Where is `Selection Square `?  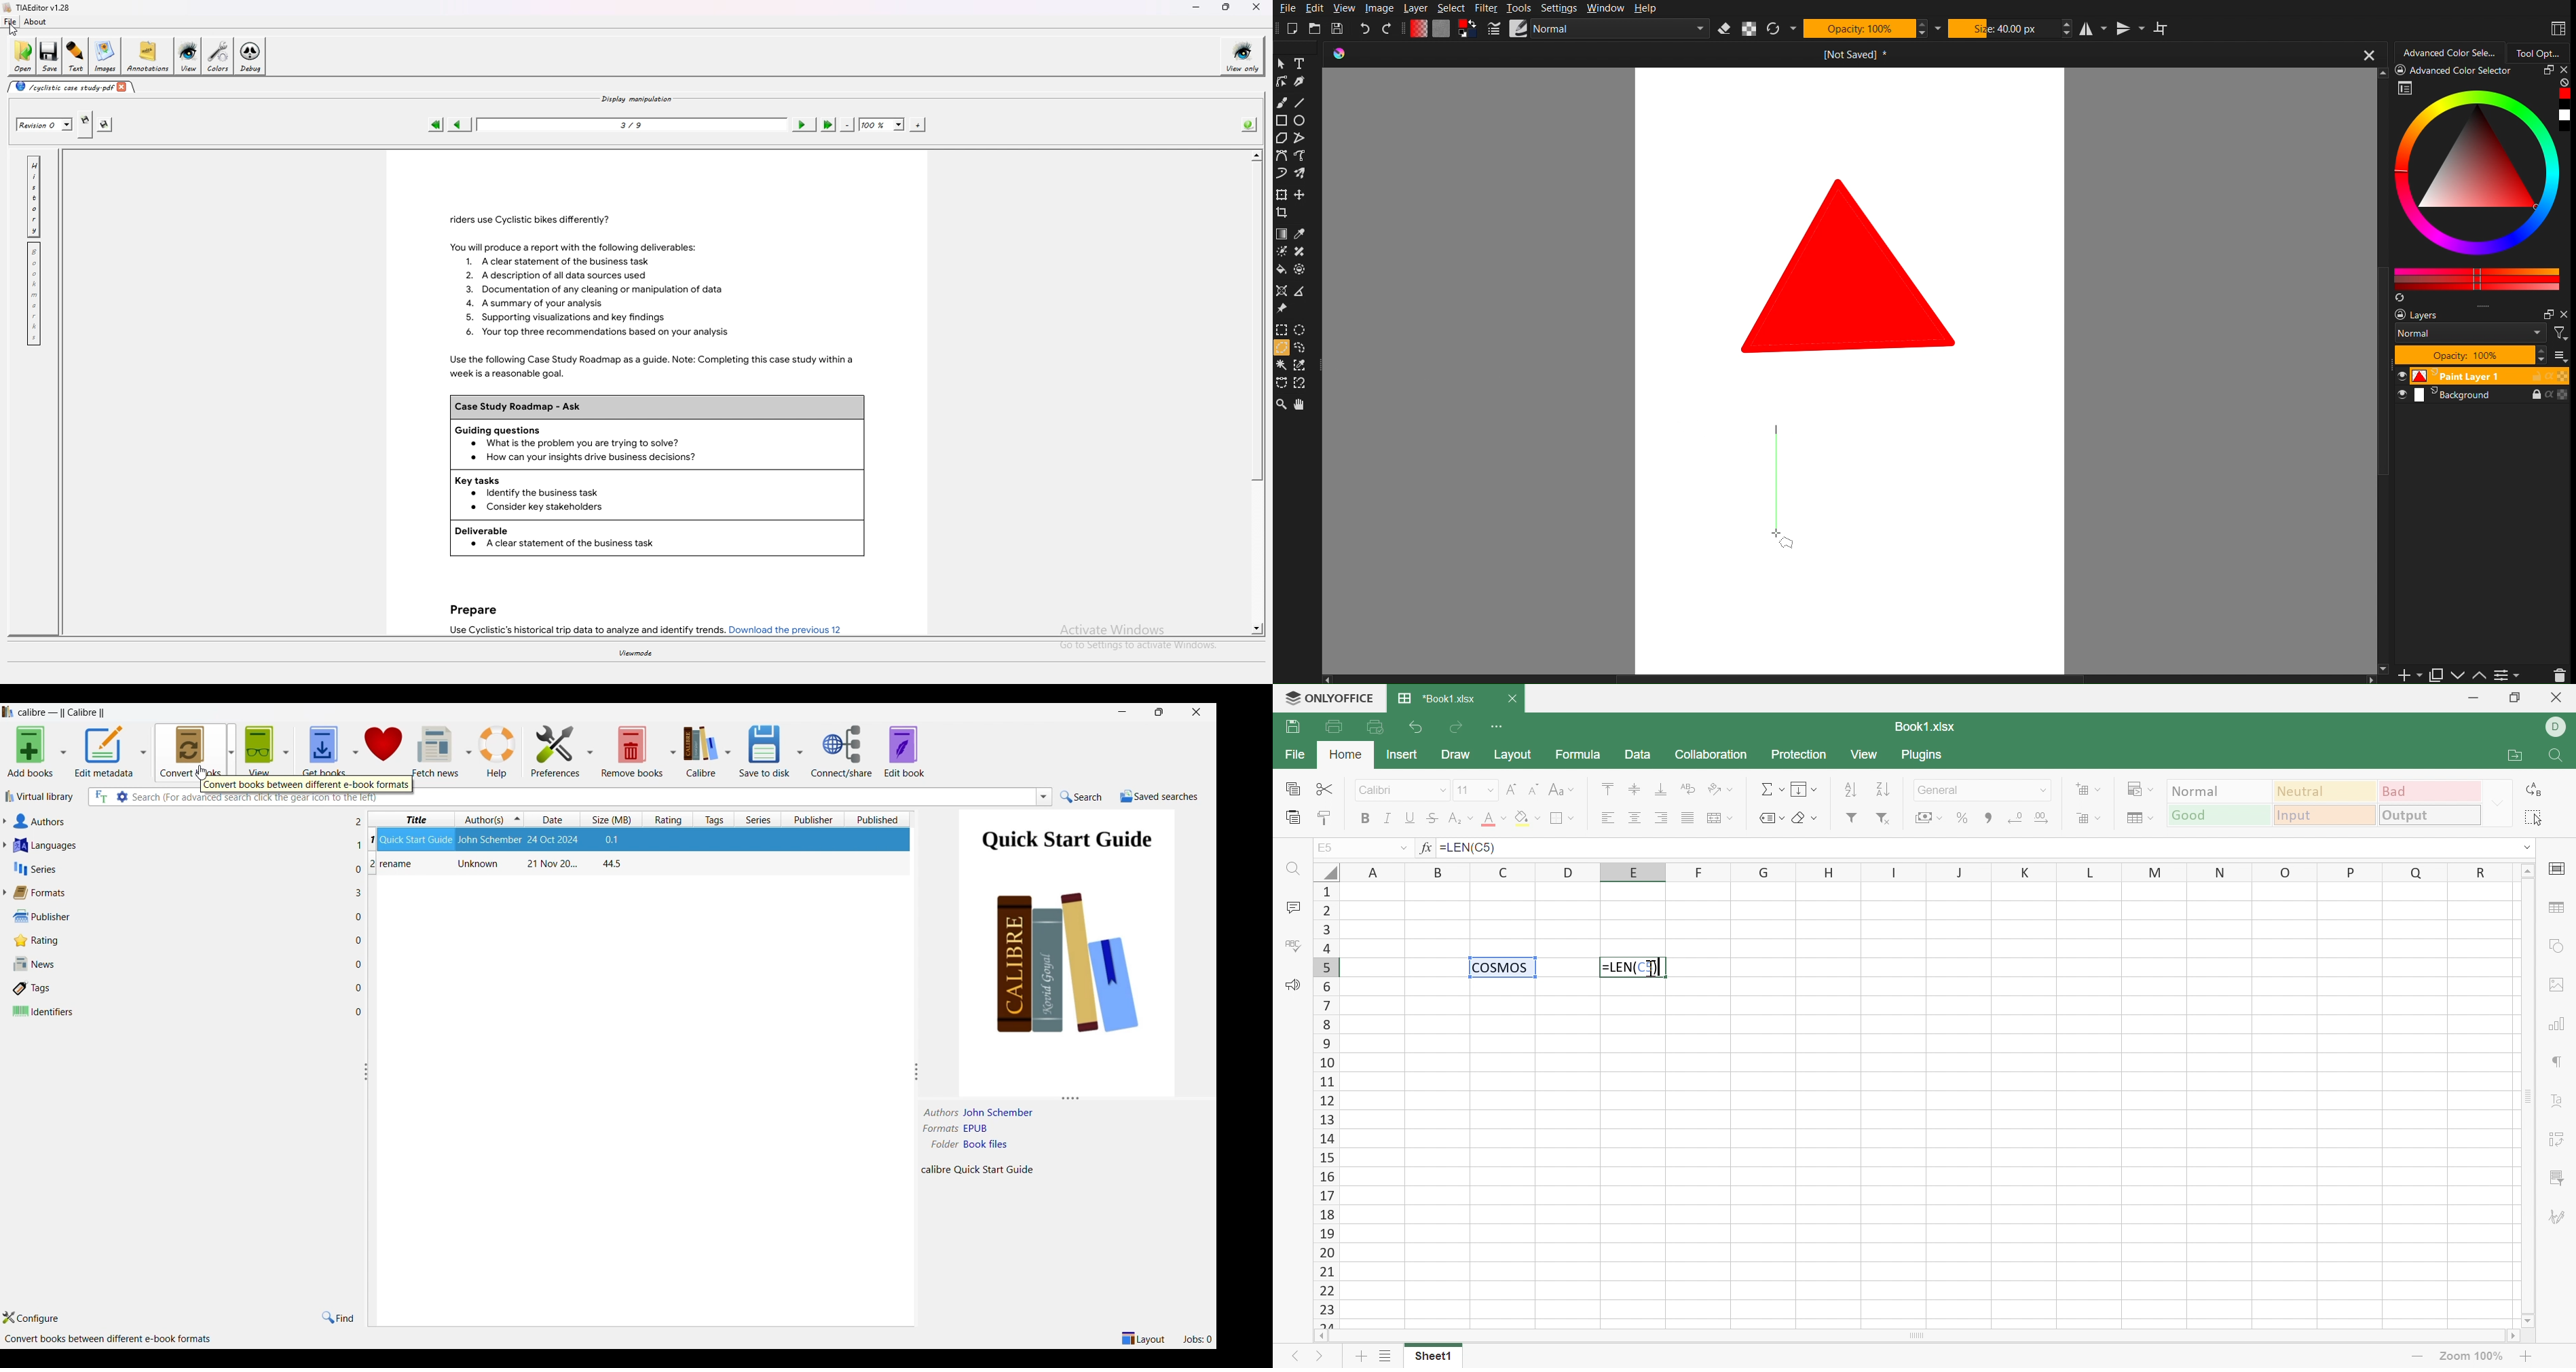 Selection Square  is located at coordinates (1302, 328).